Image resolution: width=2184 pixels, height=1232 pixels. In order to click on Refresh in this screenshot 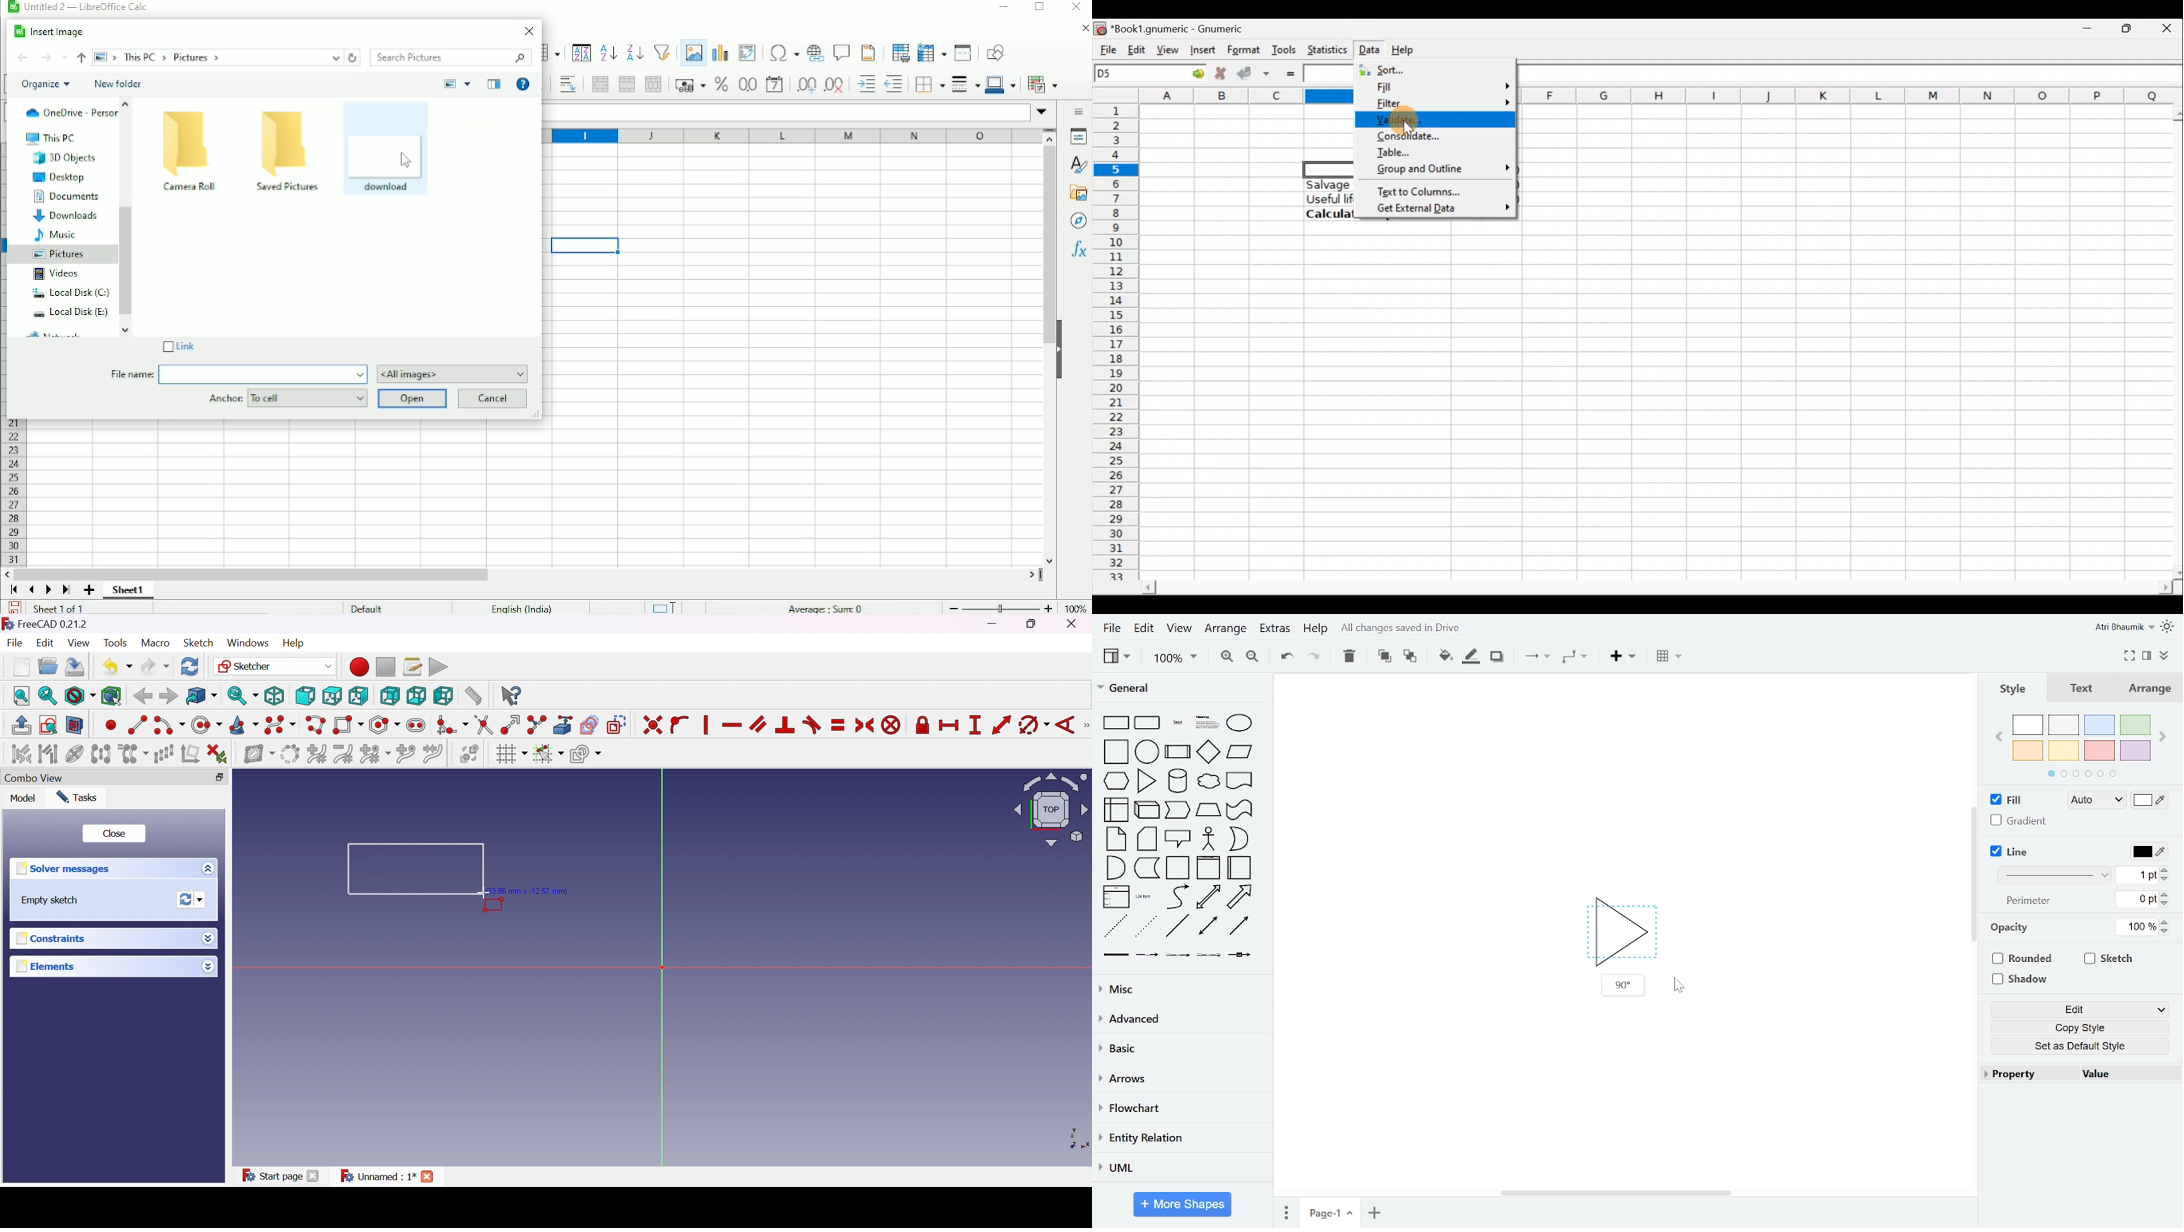, I will do `click(353, 56)`.